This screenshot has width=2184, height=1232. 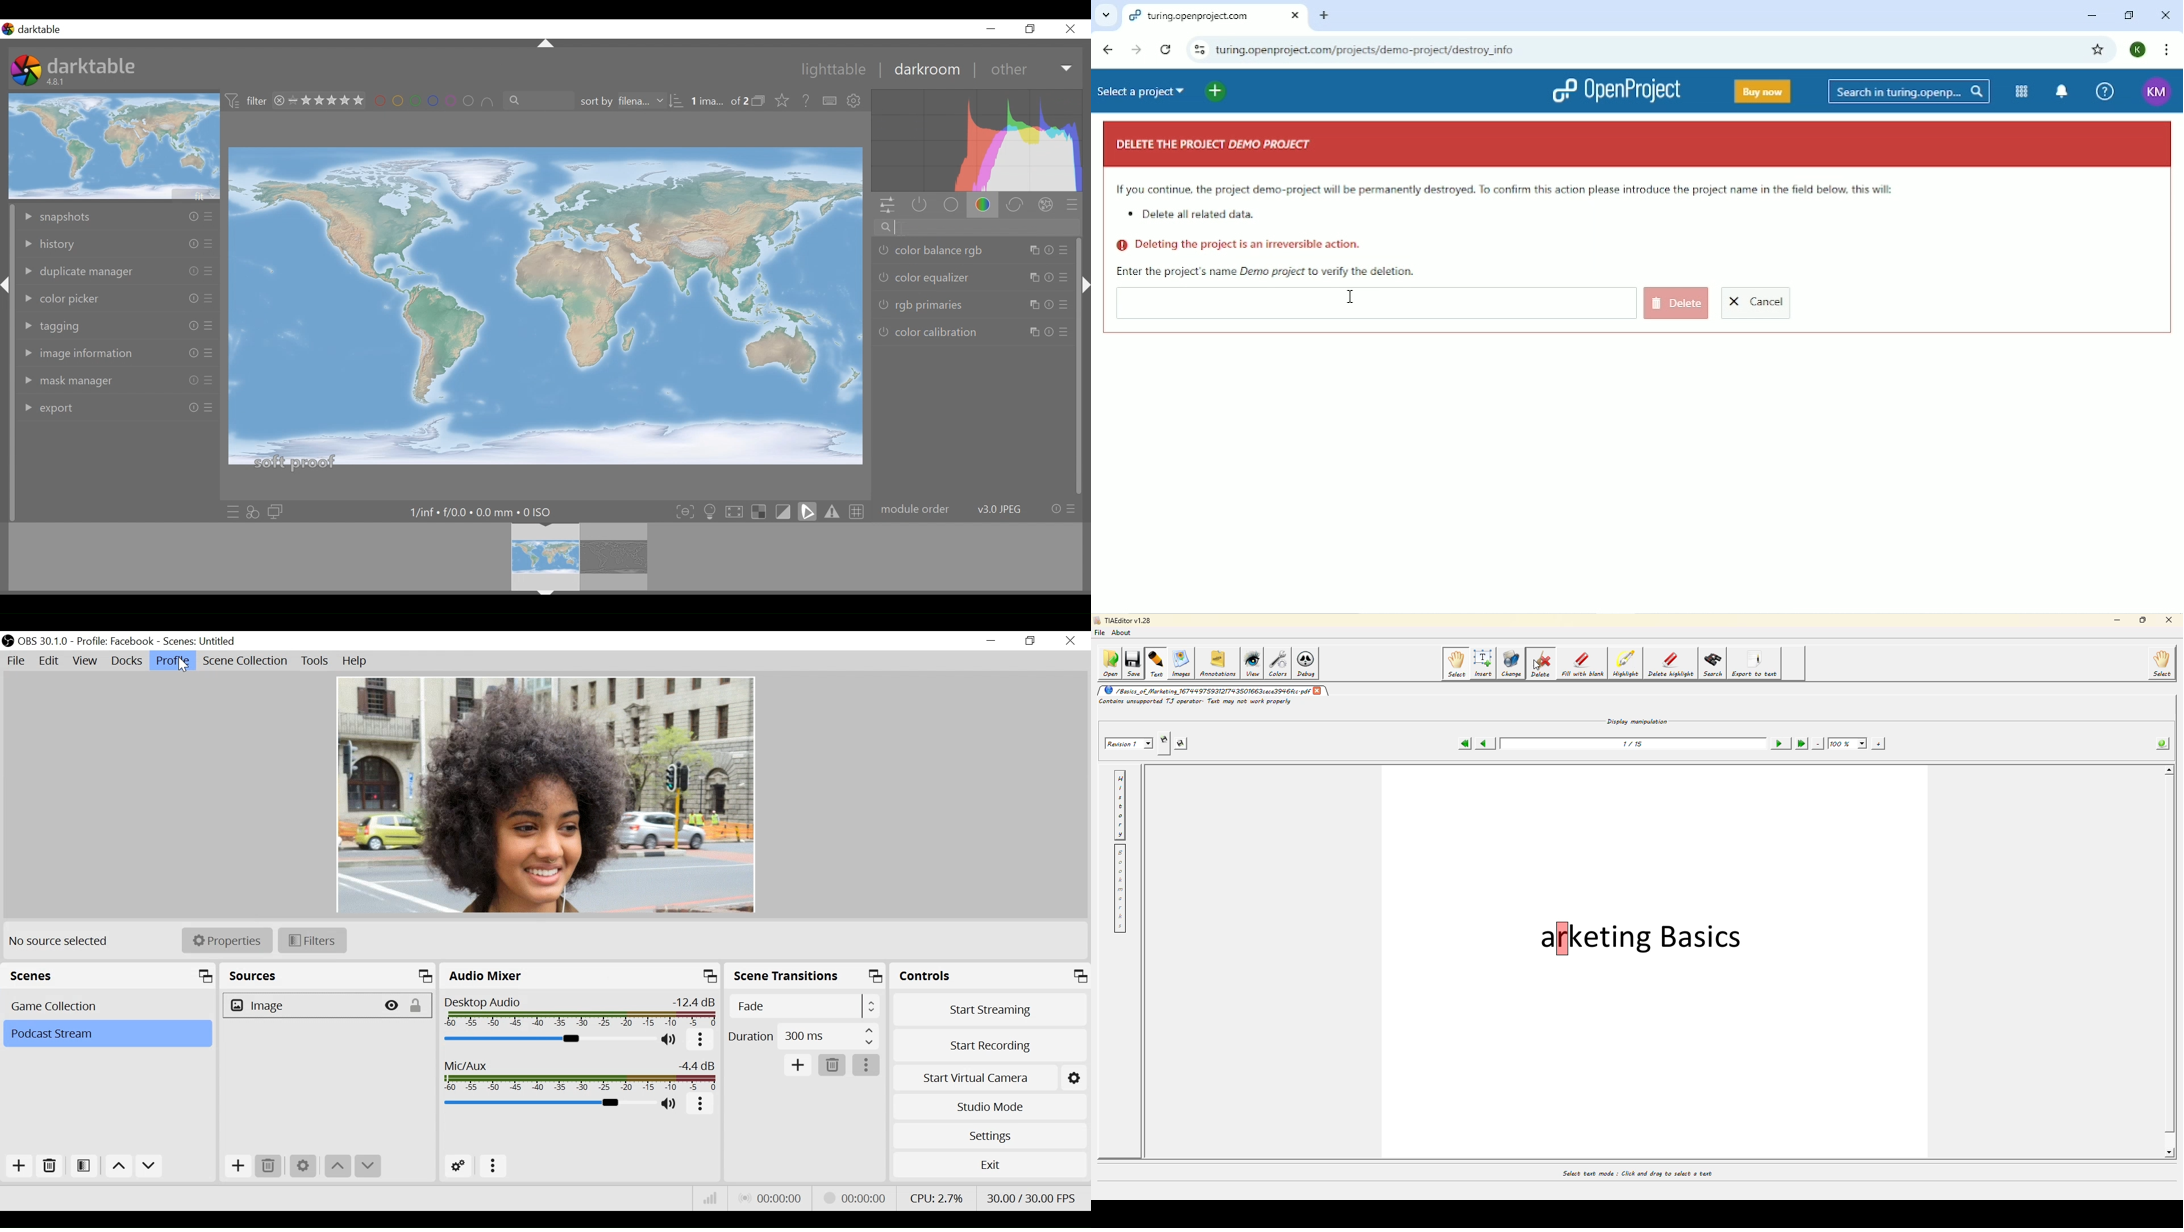 I want to click on More options, so click(x=702, y=1040).